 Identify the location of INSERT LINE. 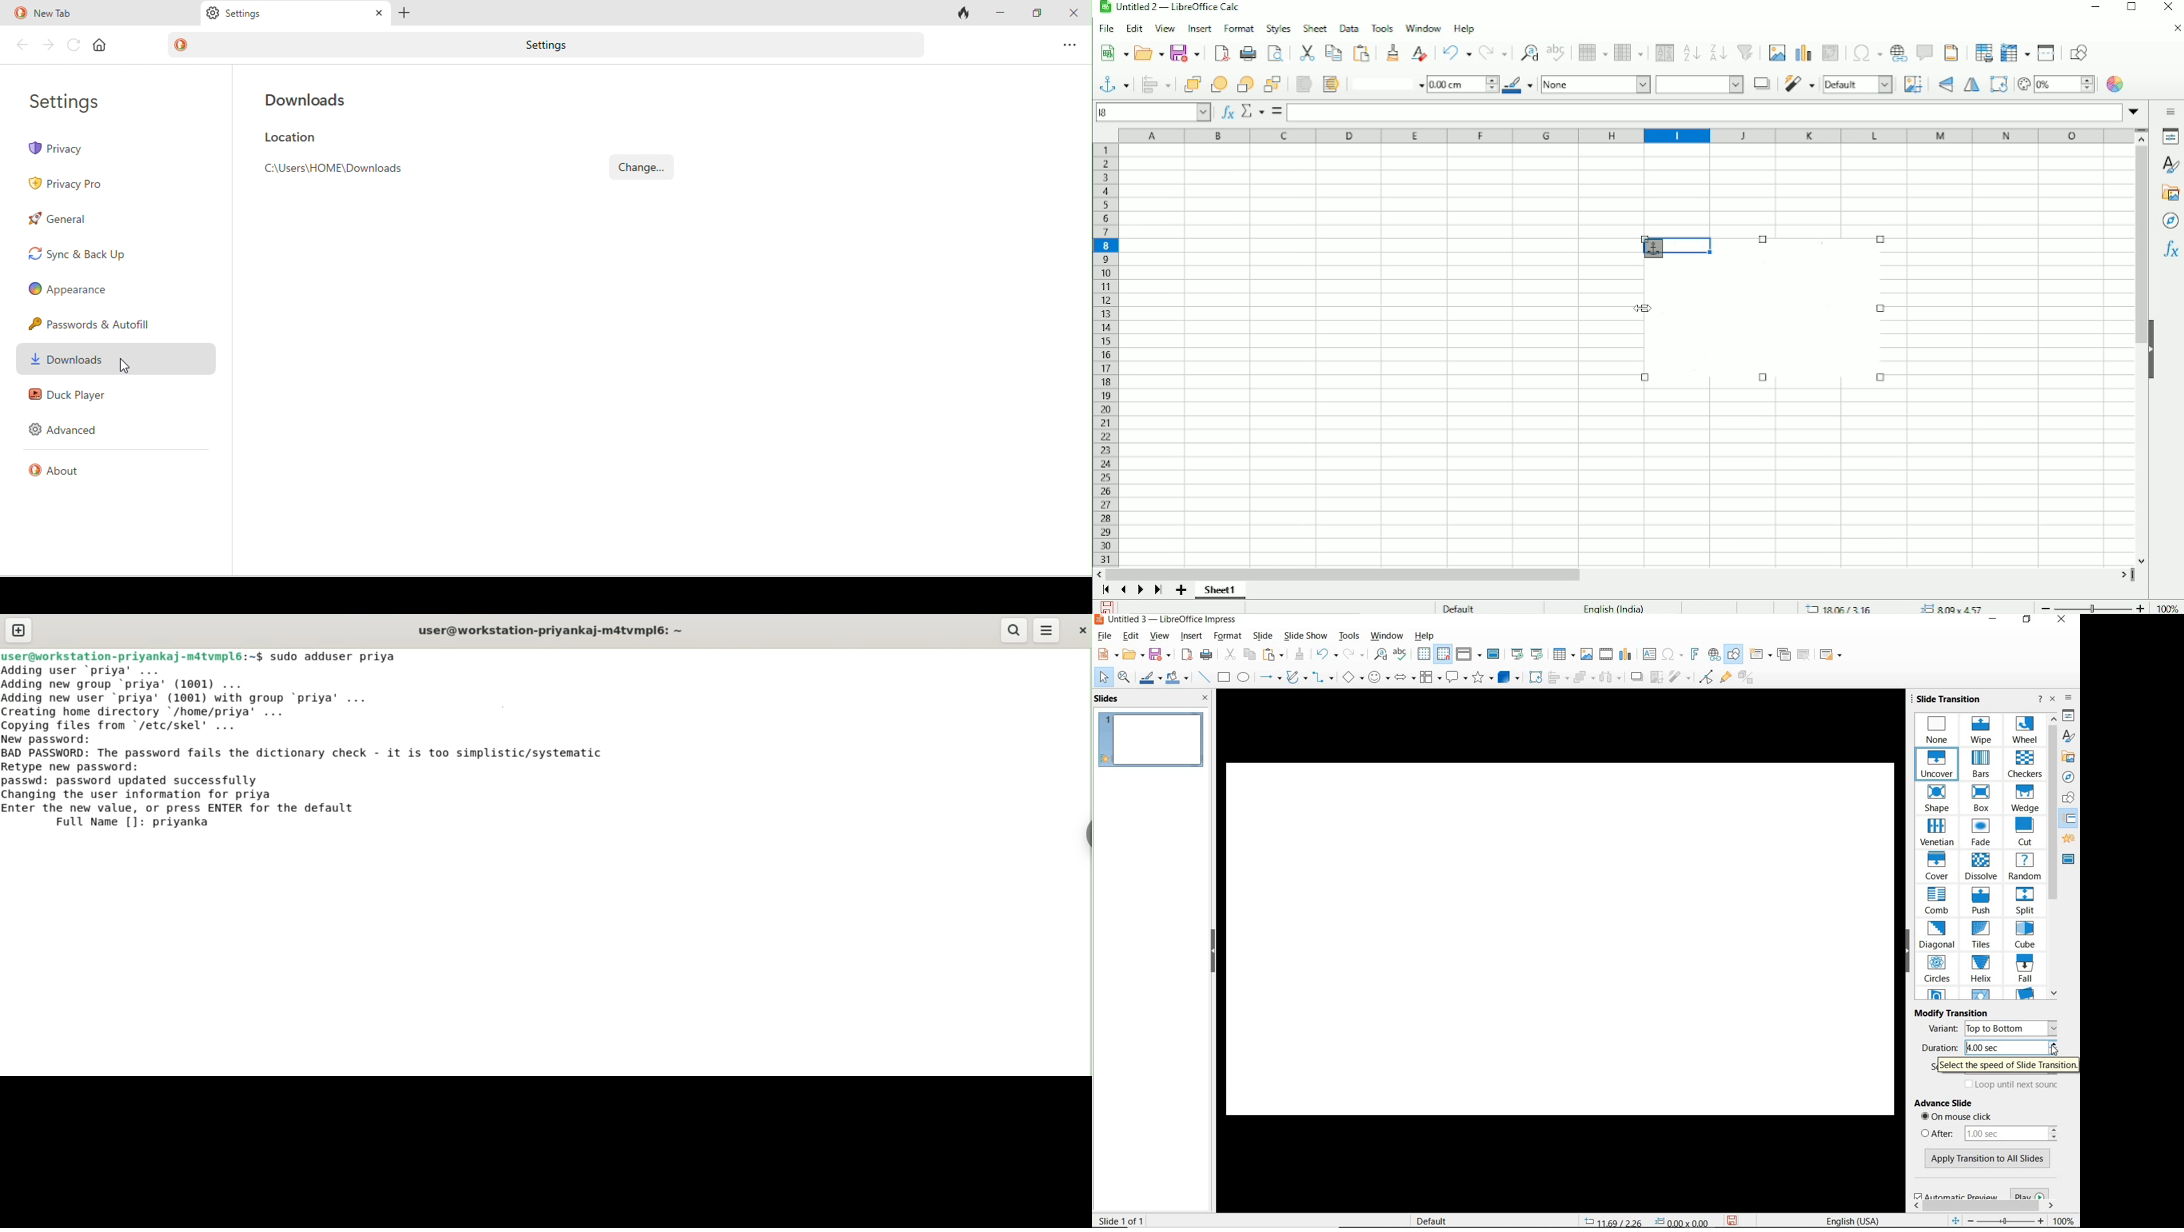
(1205, 678).